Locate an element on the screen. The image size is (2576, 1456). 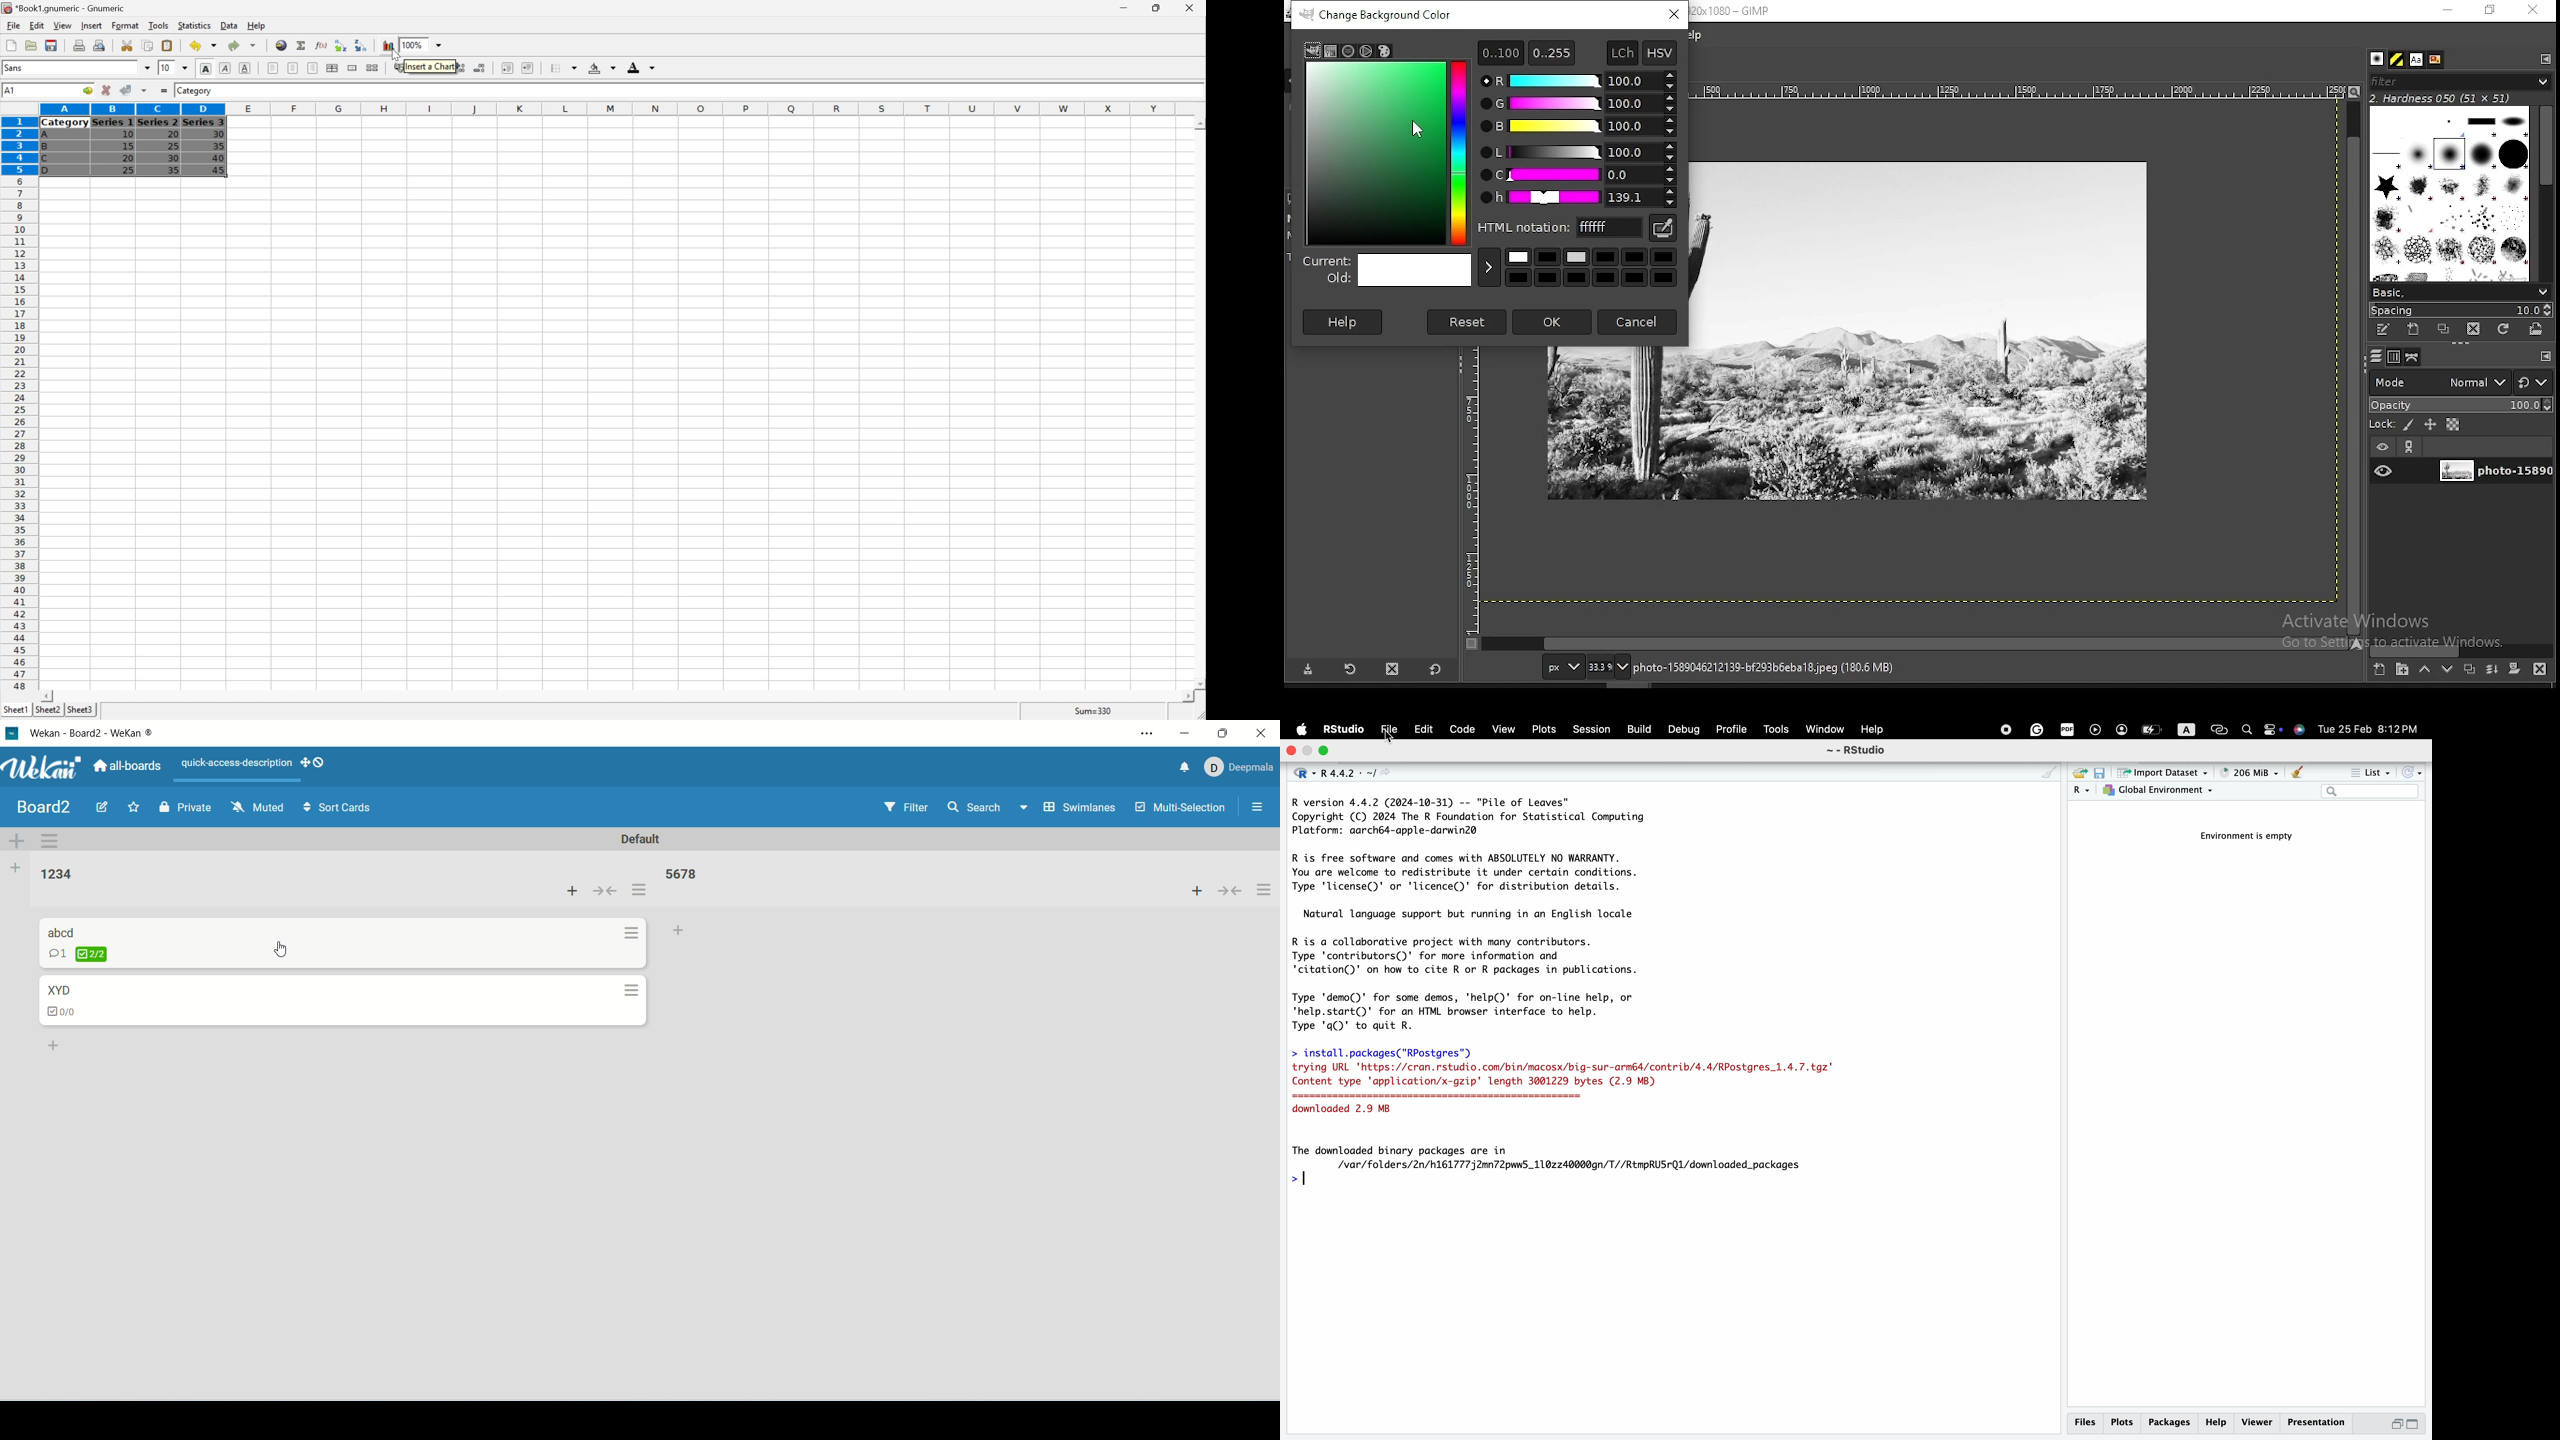
edit is located at coordinates (1424, 730).